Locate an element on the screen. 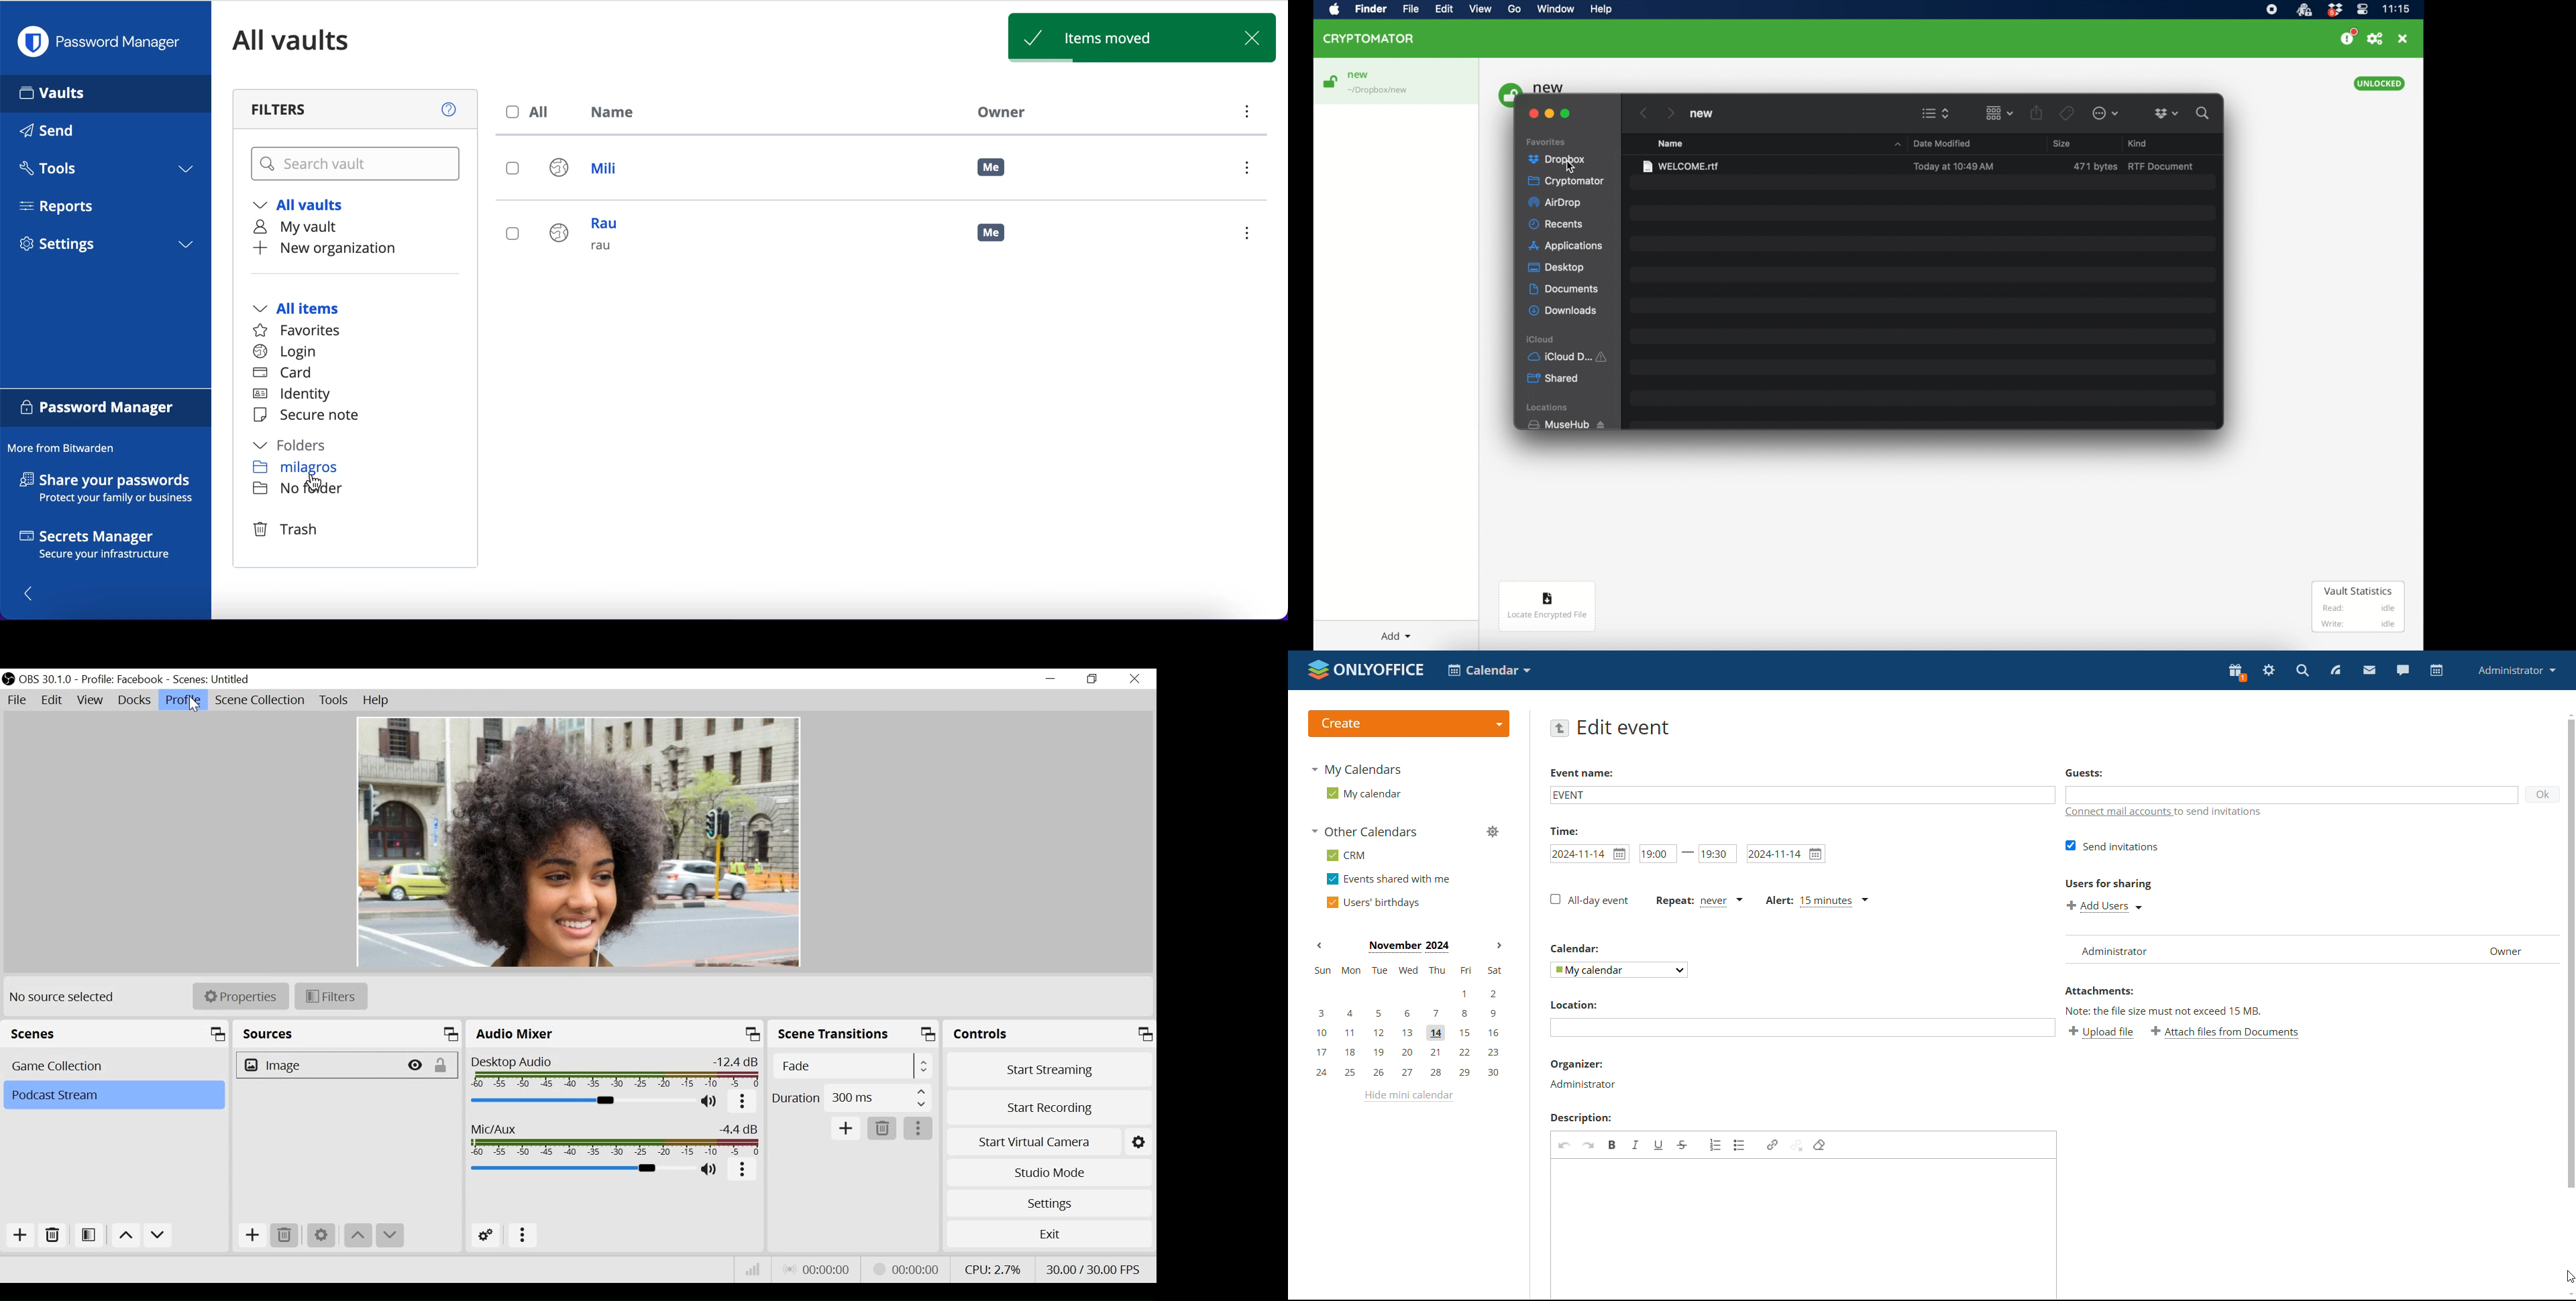 The width and height of the screenshot is (2576, 1316). (un)mute is located at coordinates (713, 1102).